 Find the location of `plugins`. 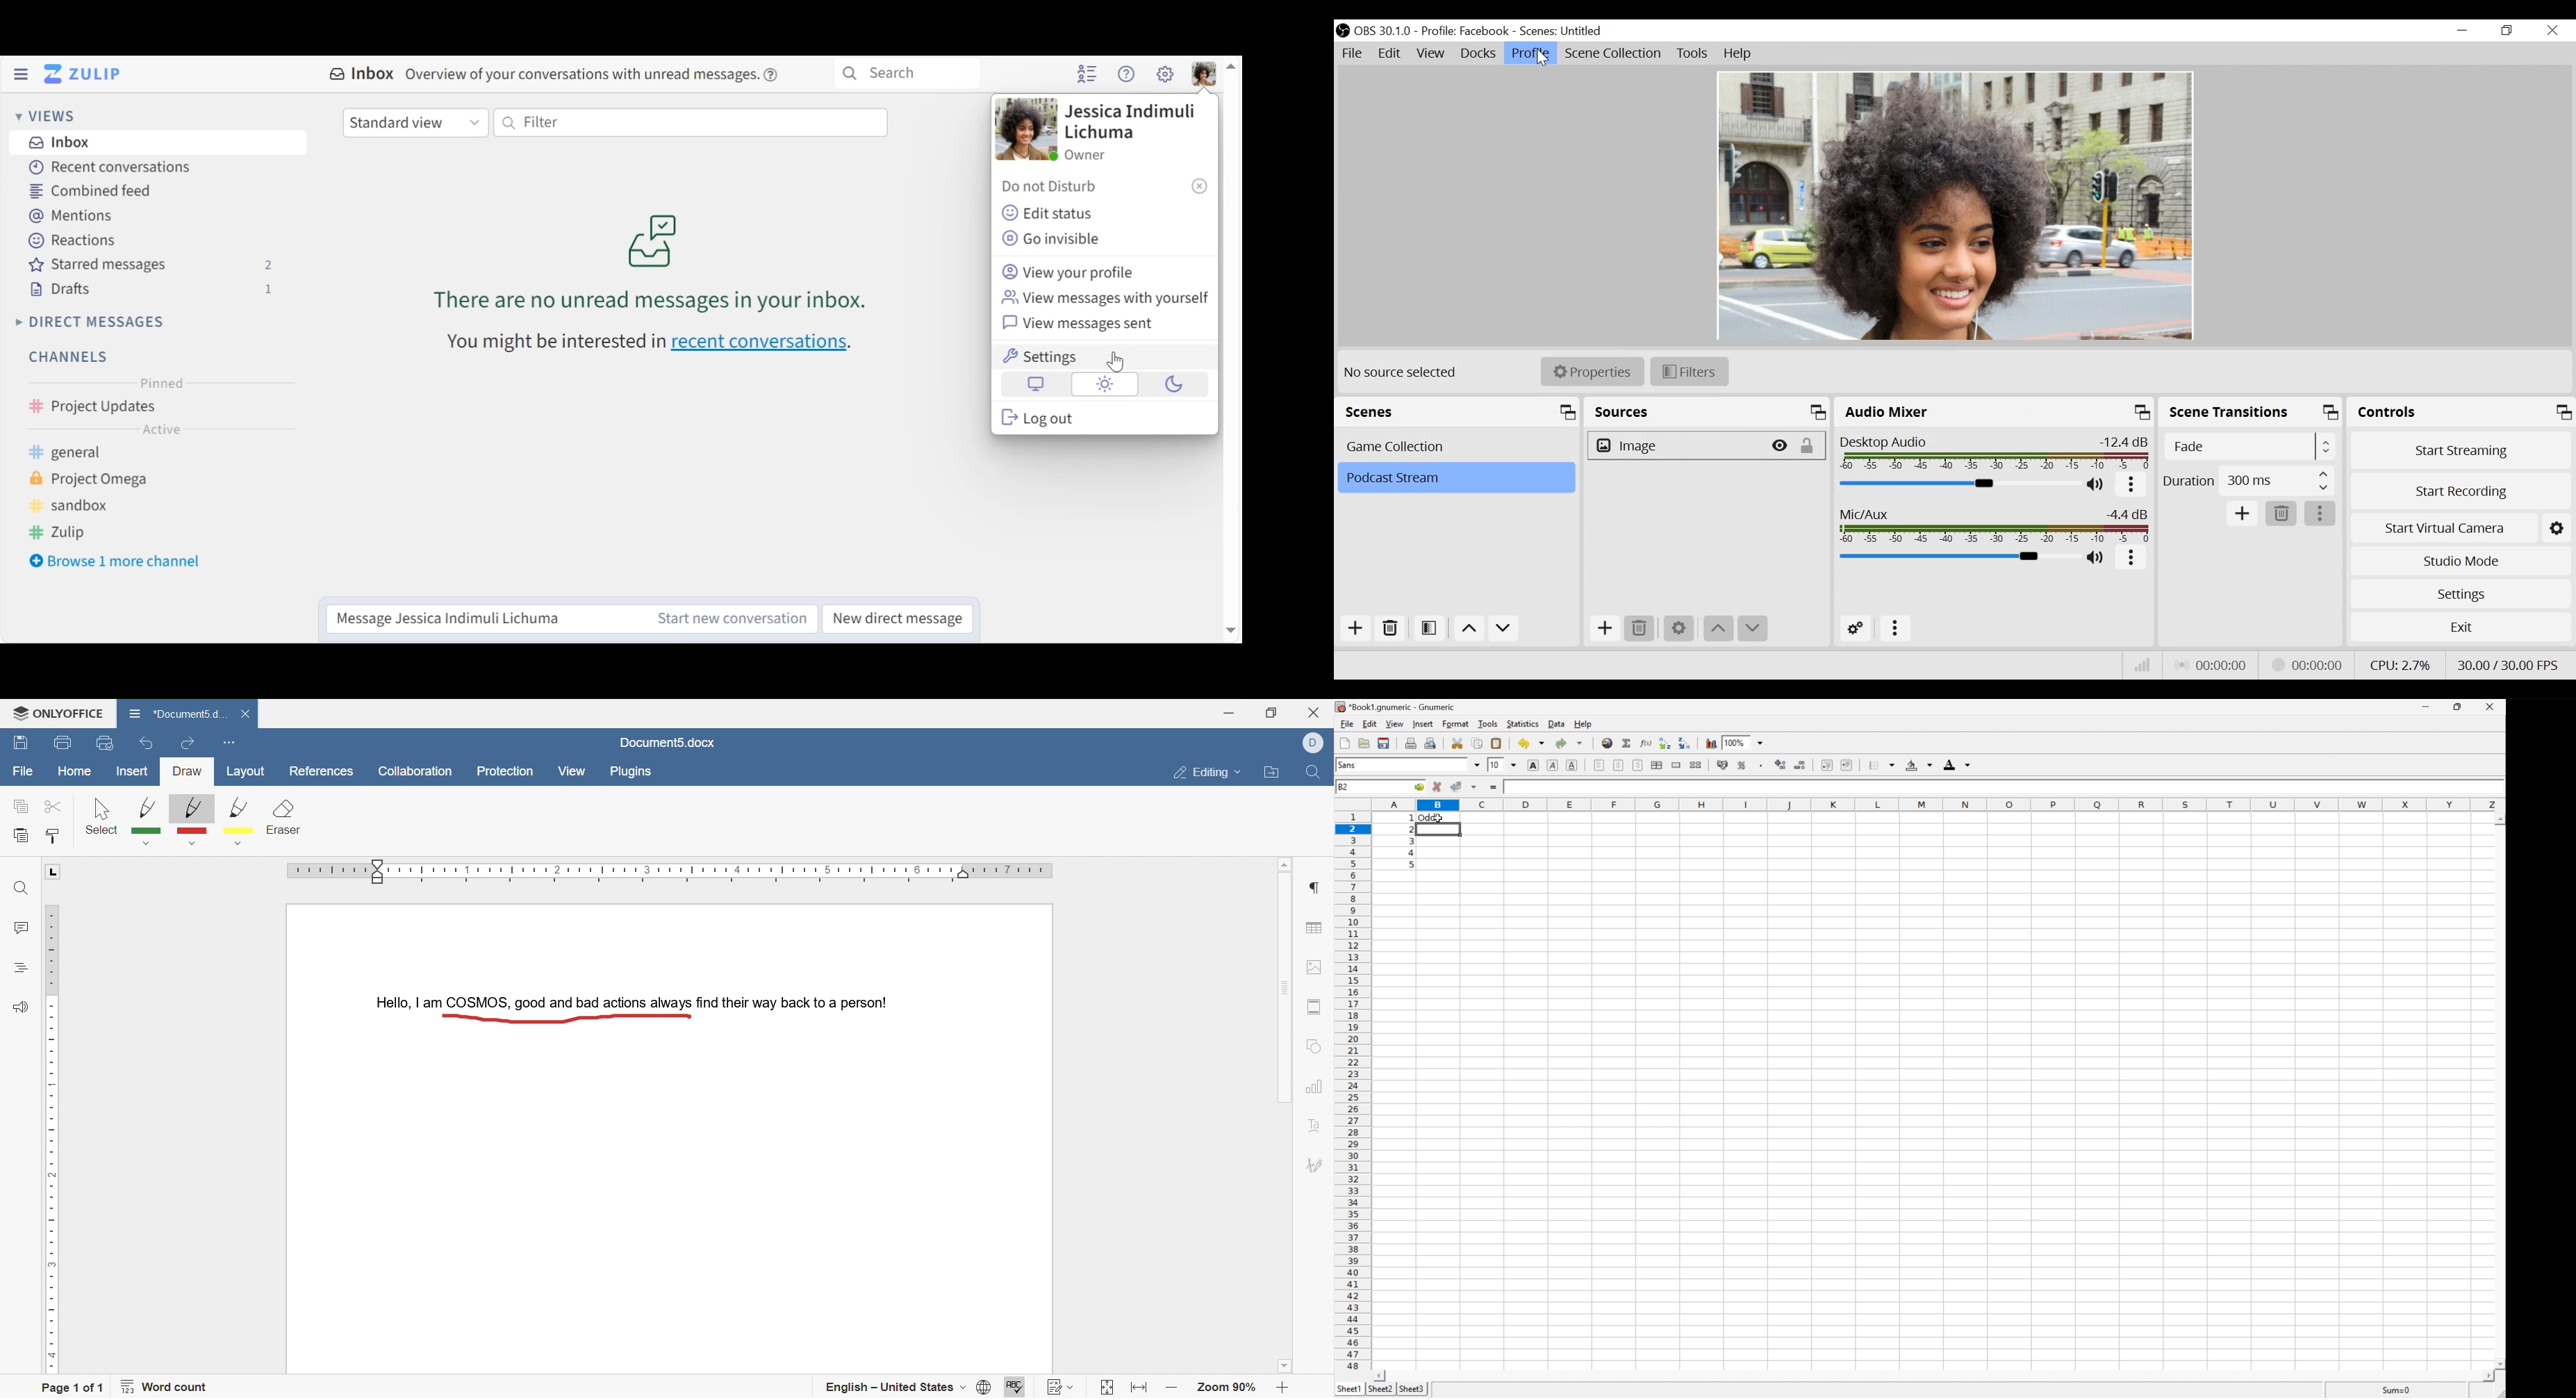

plugins is located at coordinates (631, 772).